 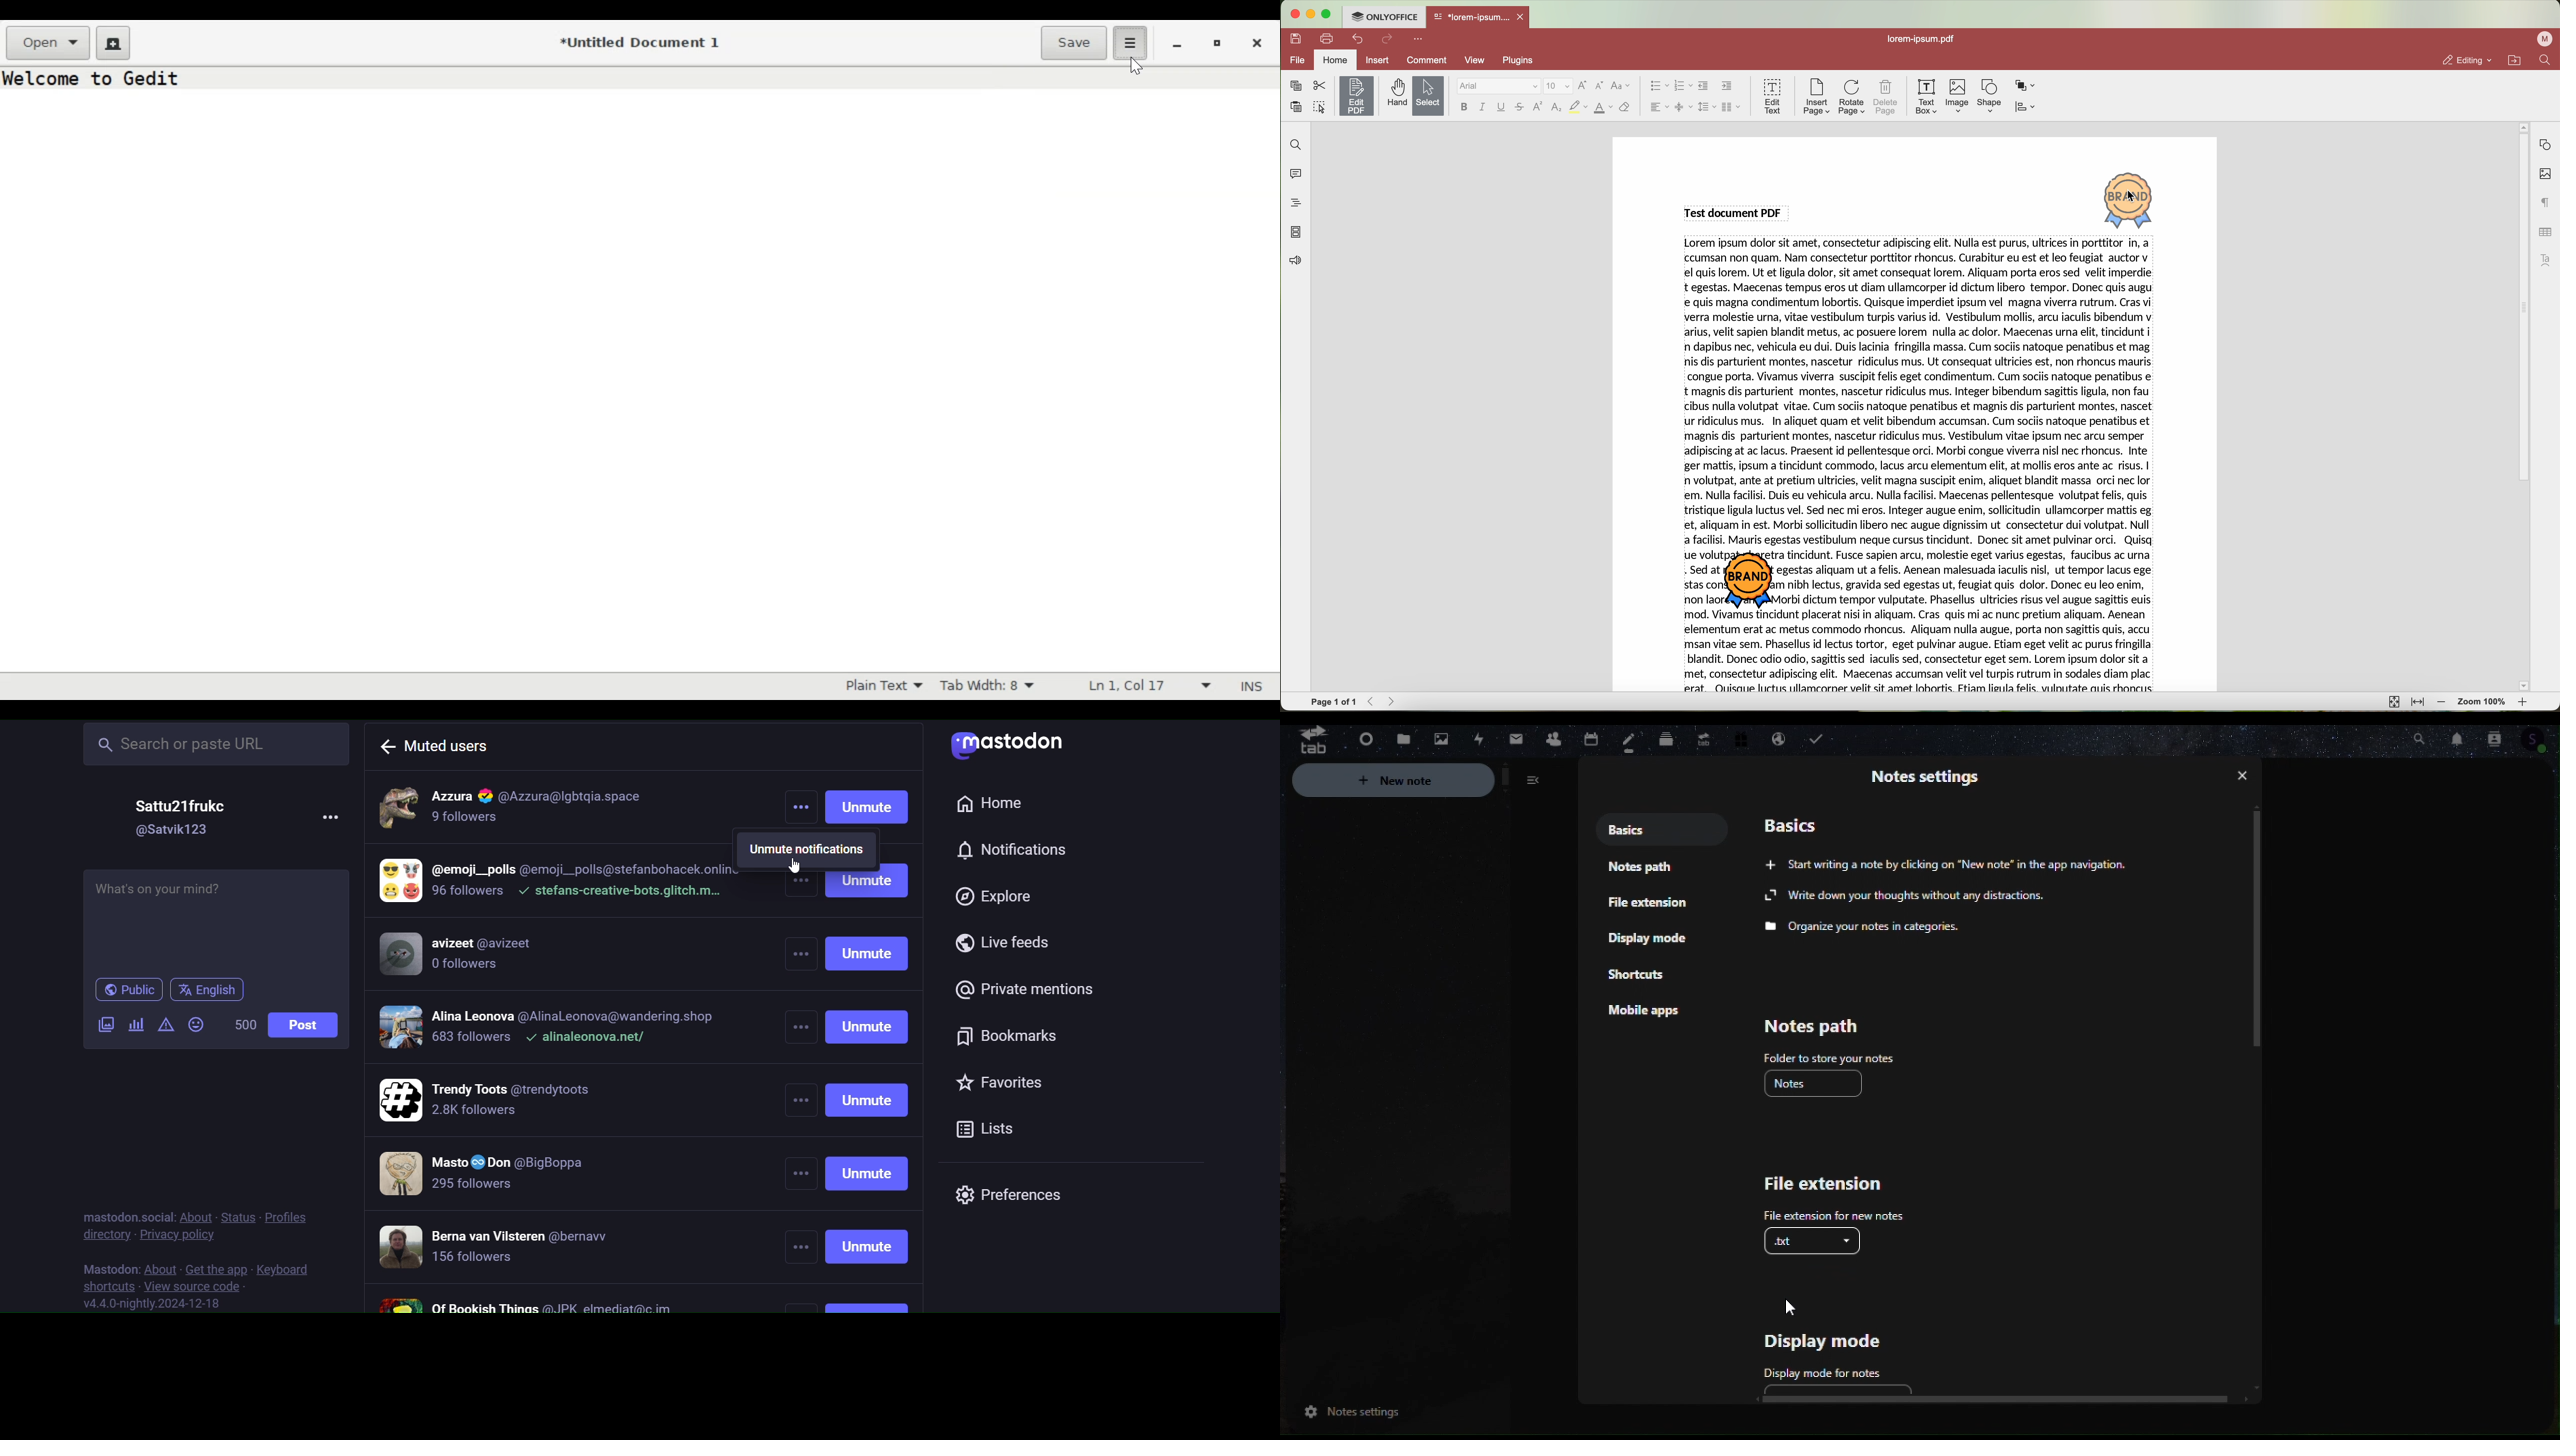 I want to click on Line and Column Preference, so click(x=1145, y=687).